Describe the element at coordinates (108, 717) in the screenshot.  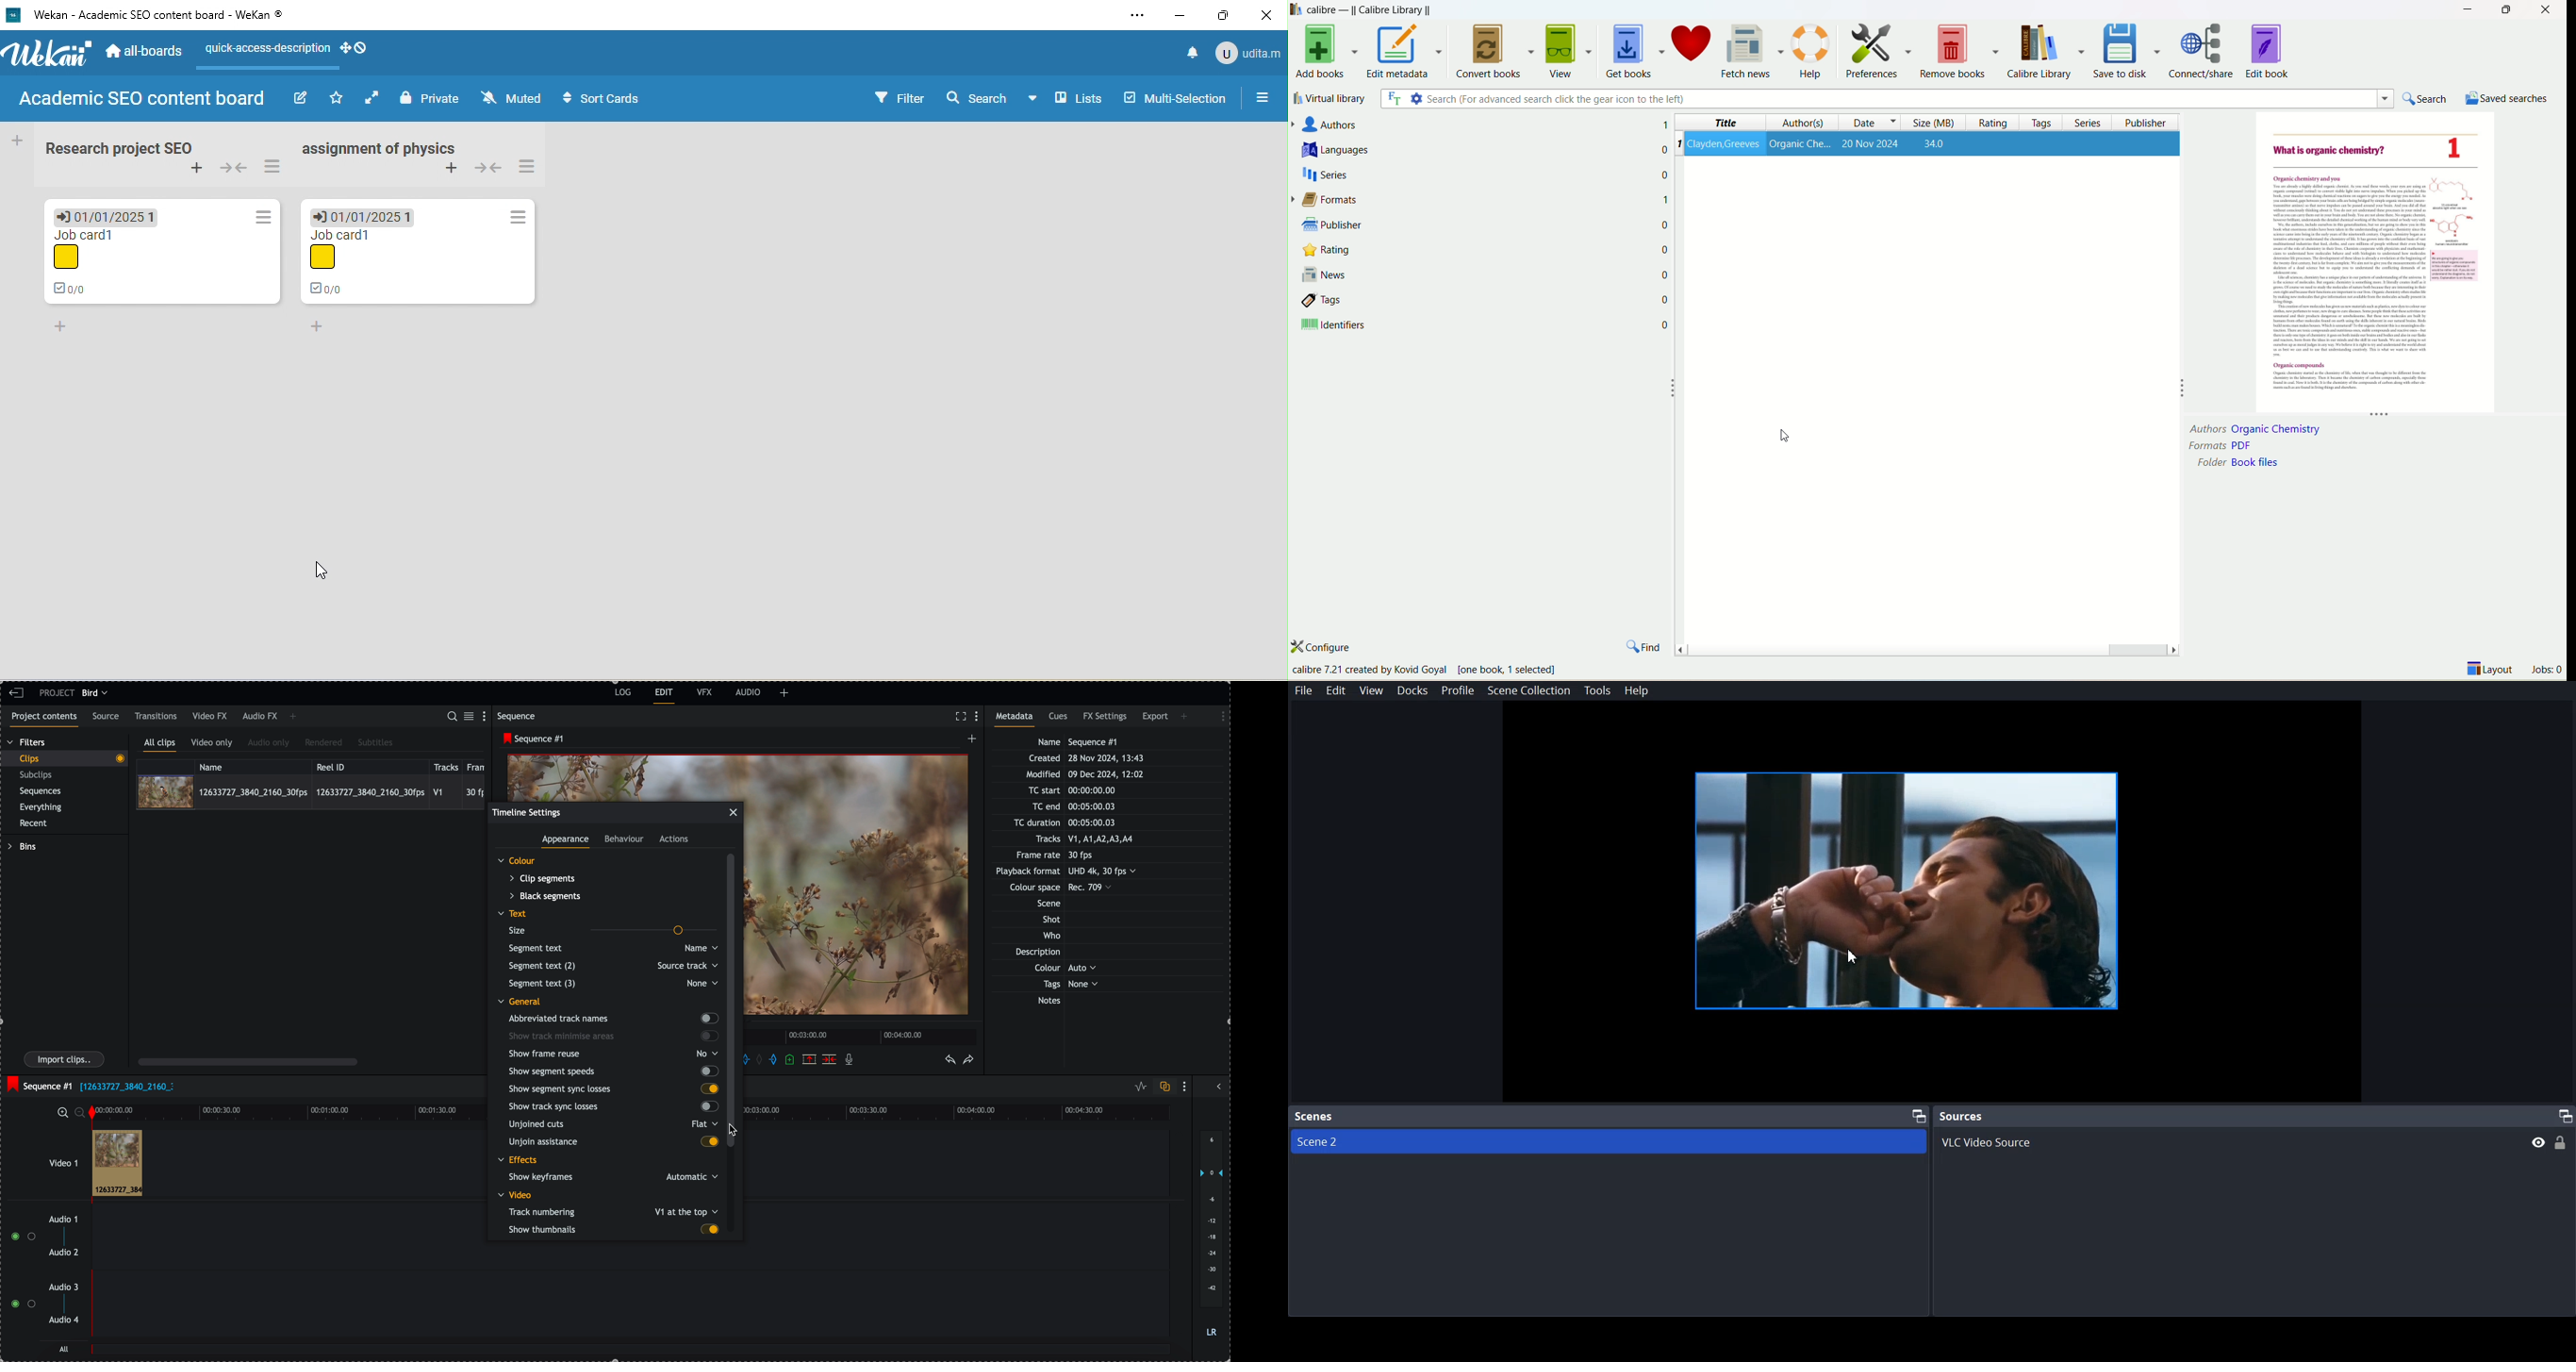
I see `source` at that location.